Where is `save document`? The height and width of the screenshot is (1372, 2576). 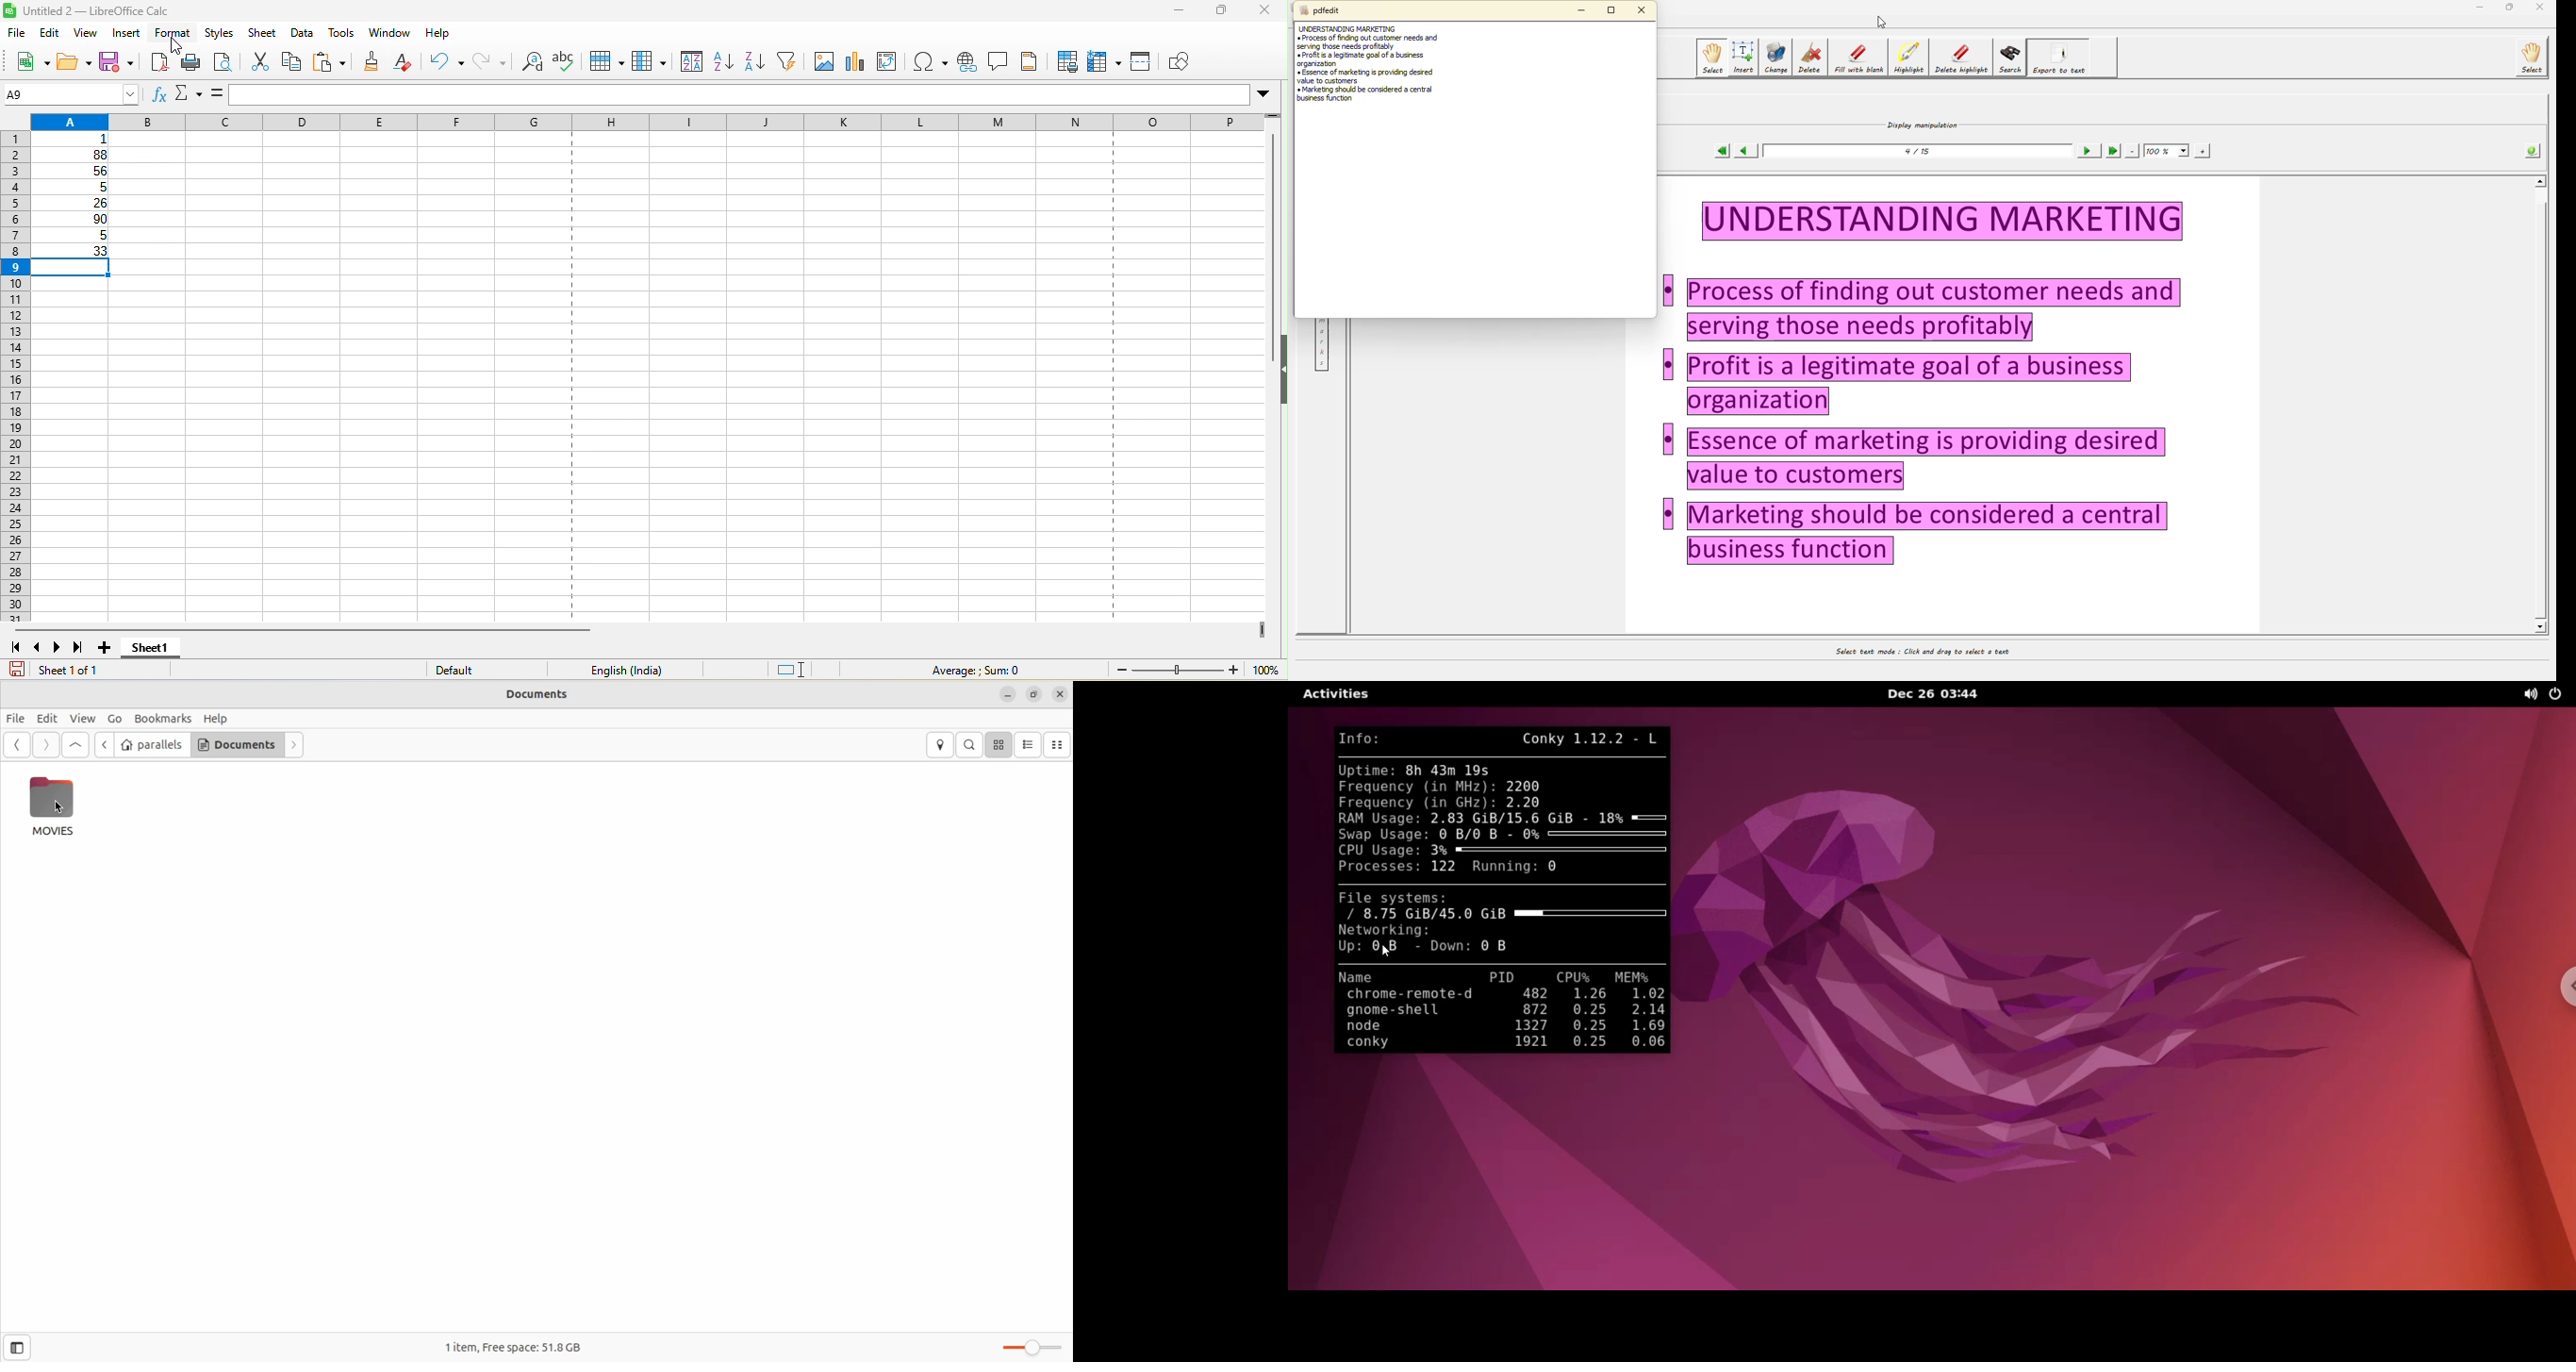 save document is located at coordinates (17, 669).